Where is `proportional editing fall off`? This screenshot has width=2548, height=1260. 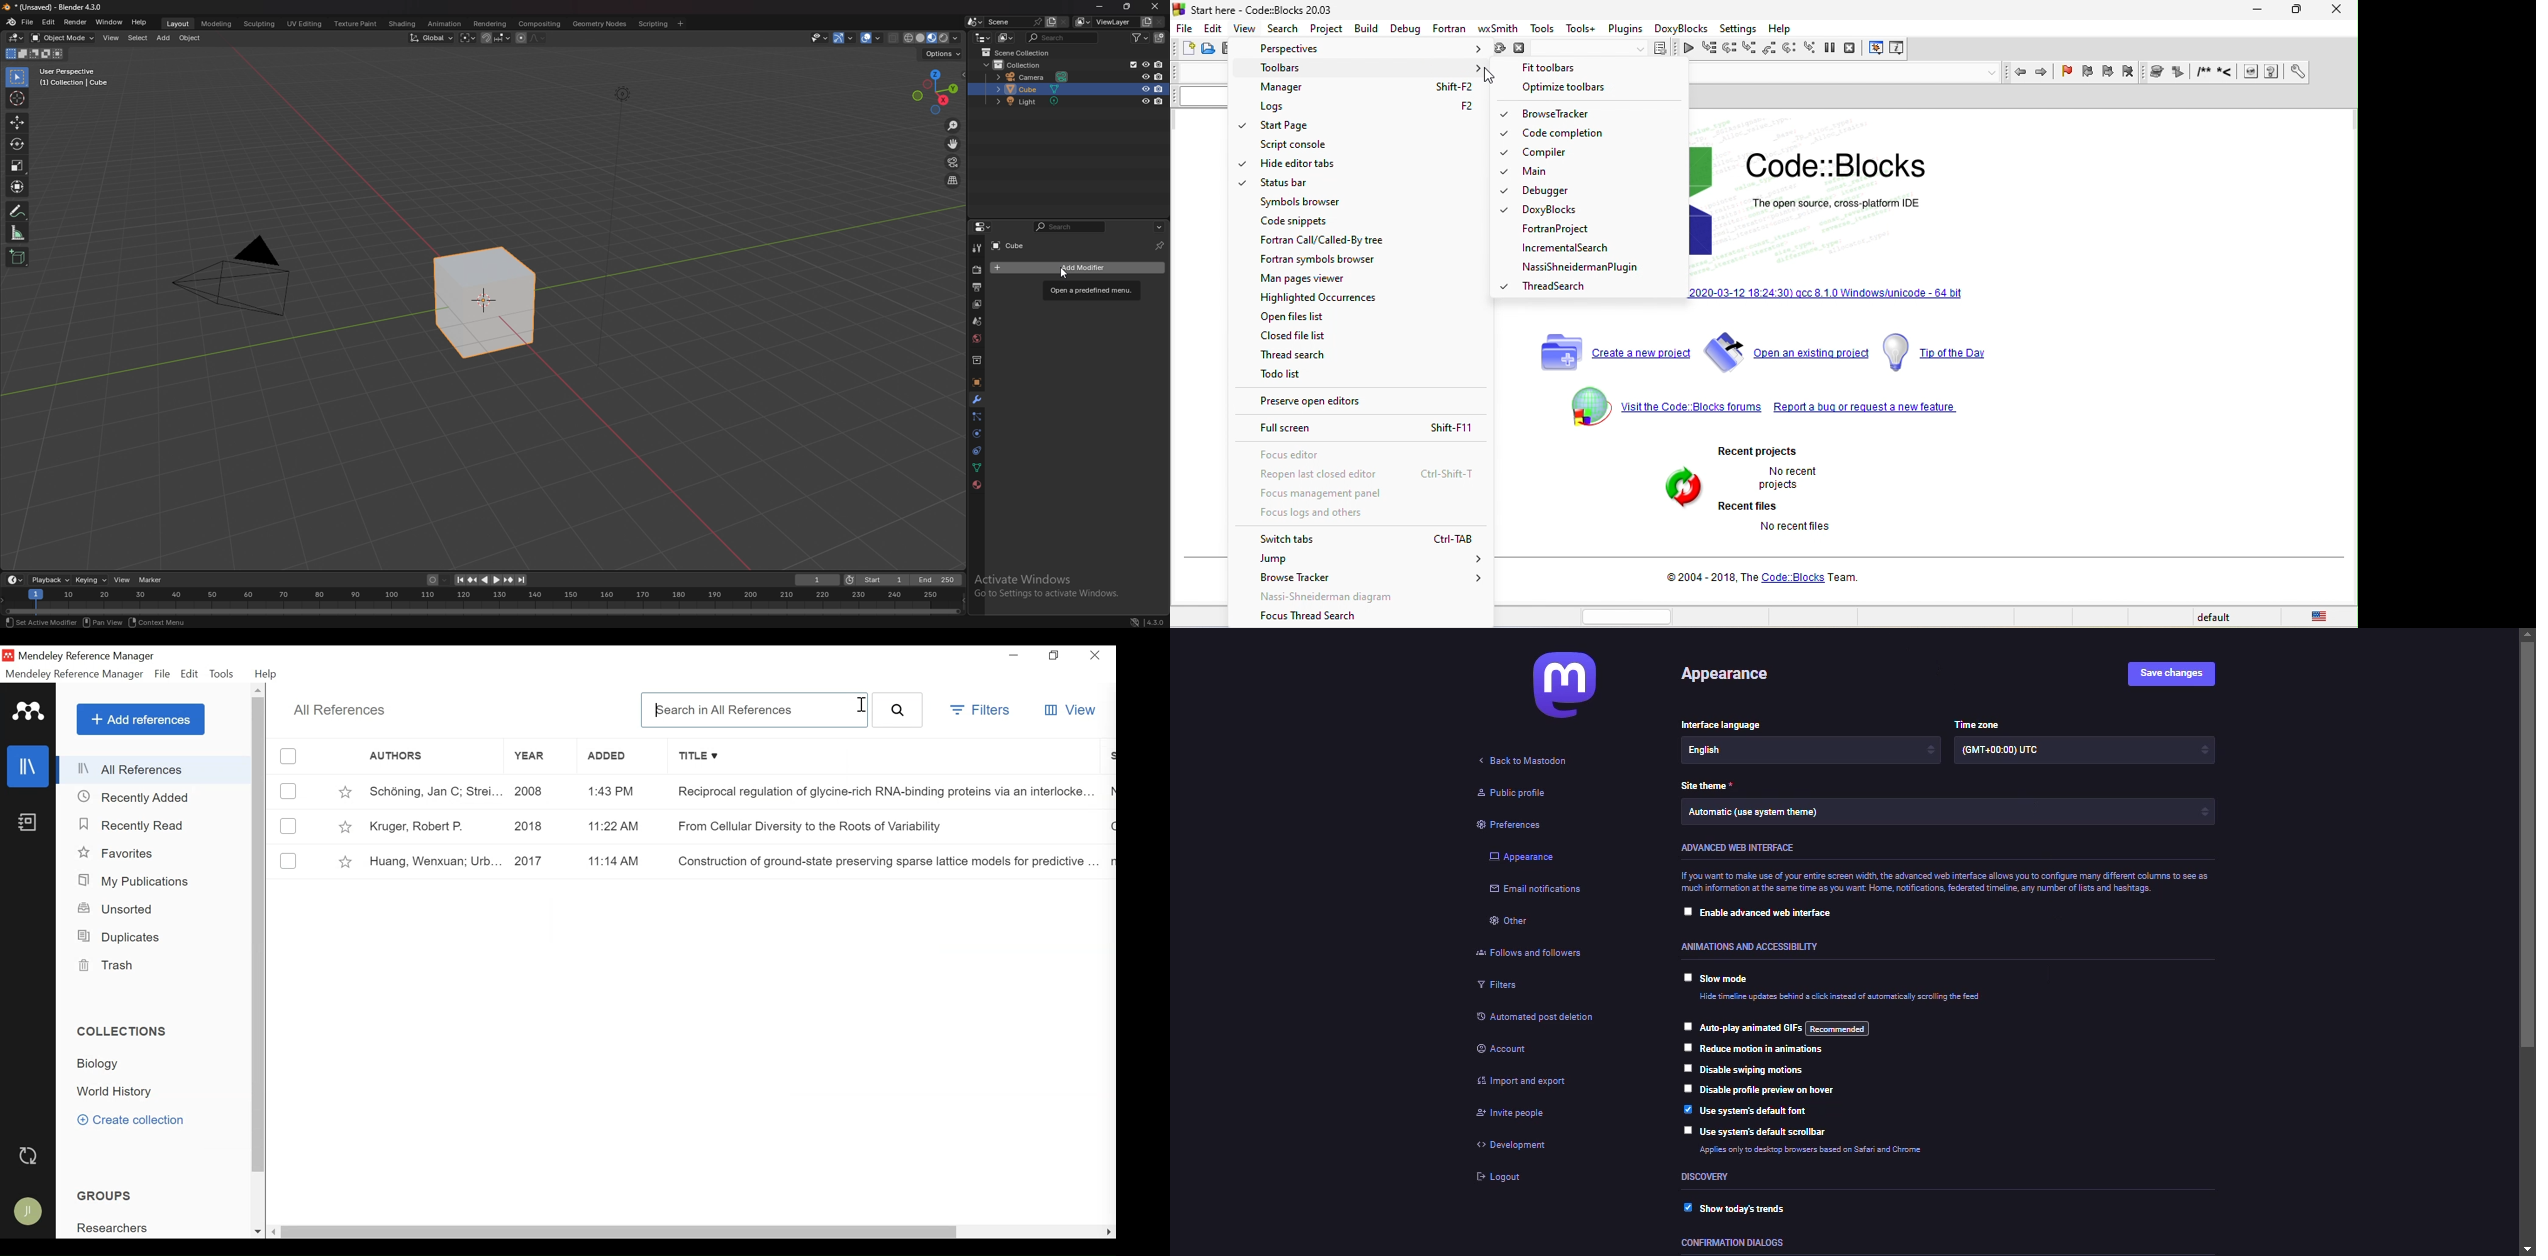
proportional editing fall off is located at coordinates (538, 38).